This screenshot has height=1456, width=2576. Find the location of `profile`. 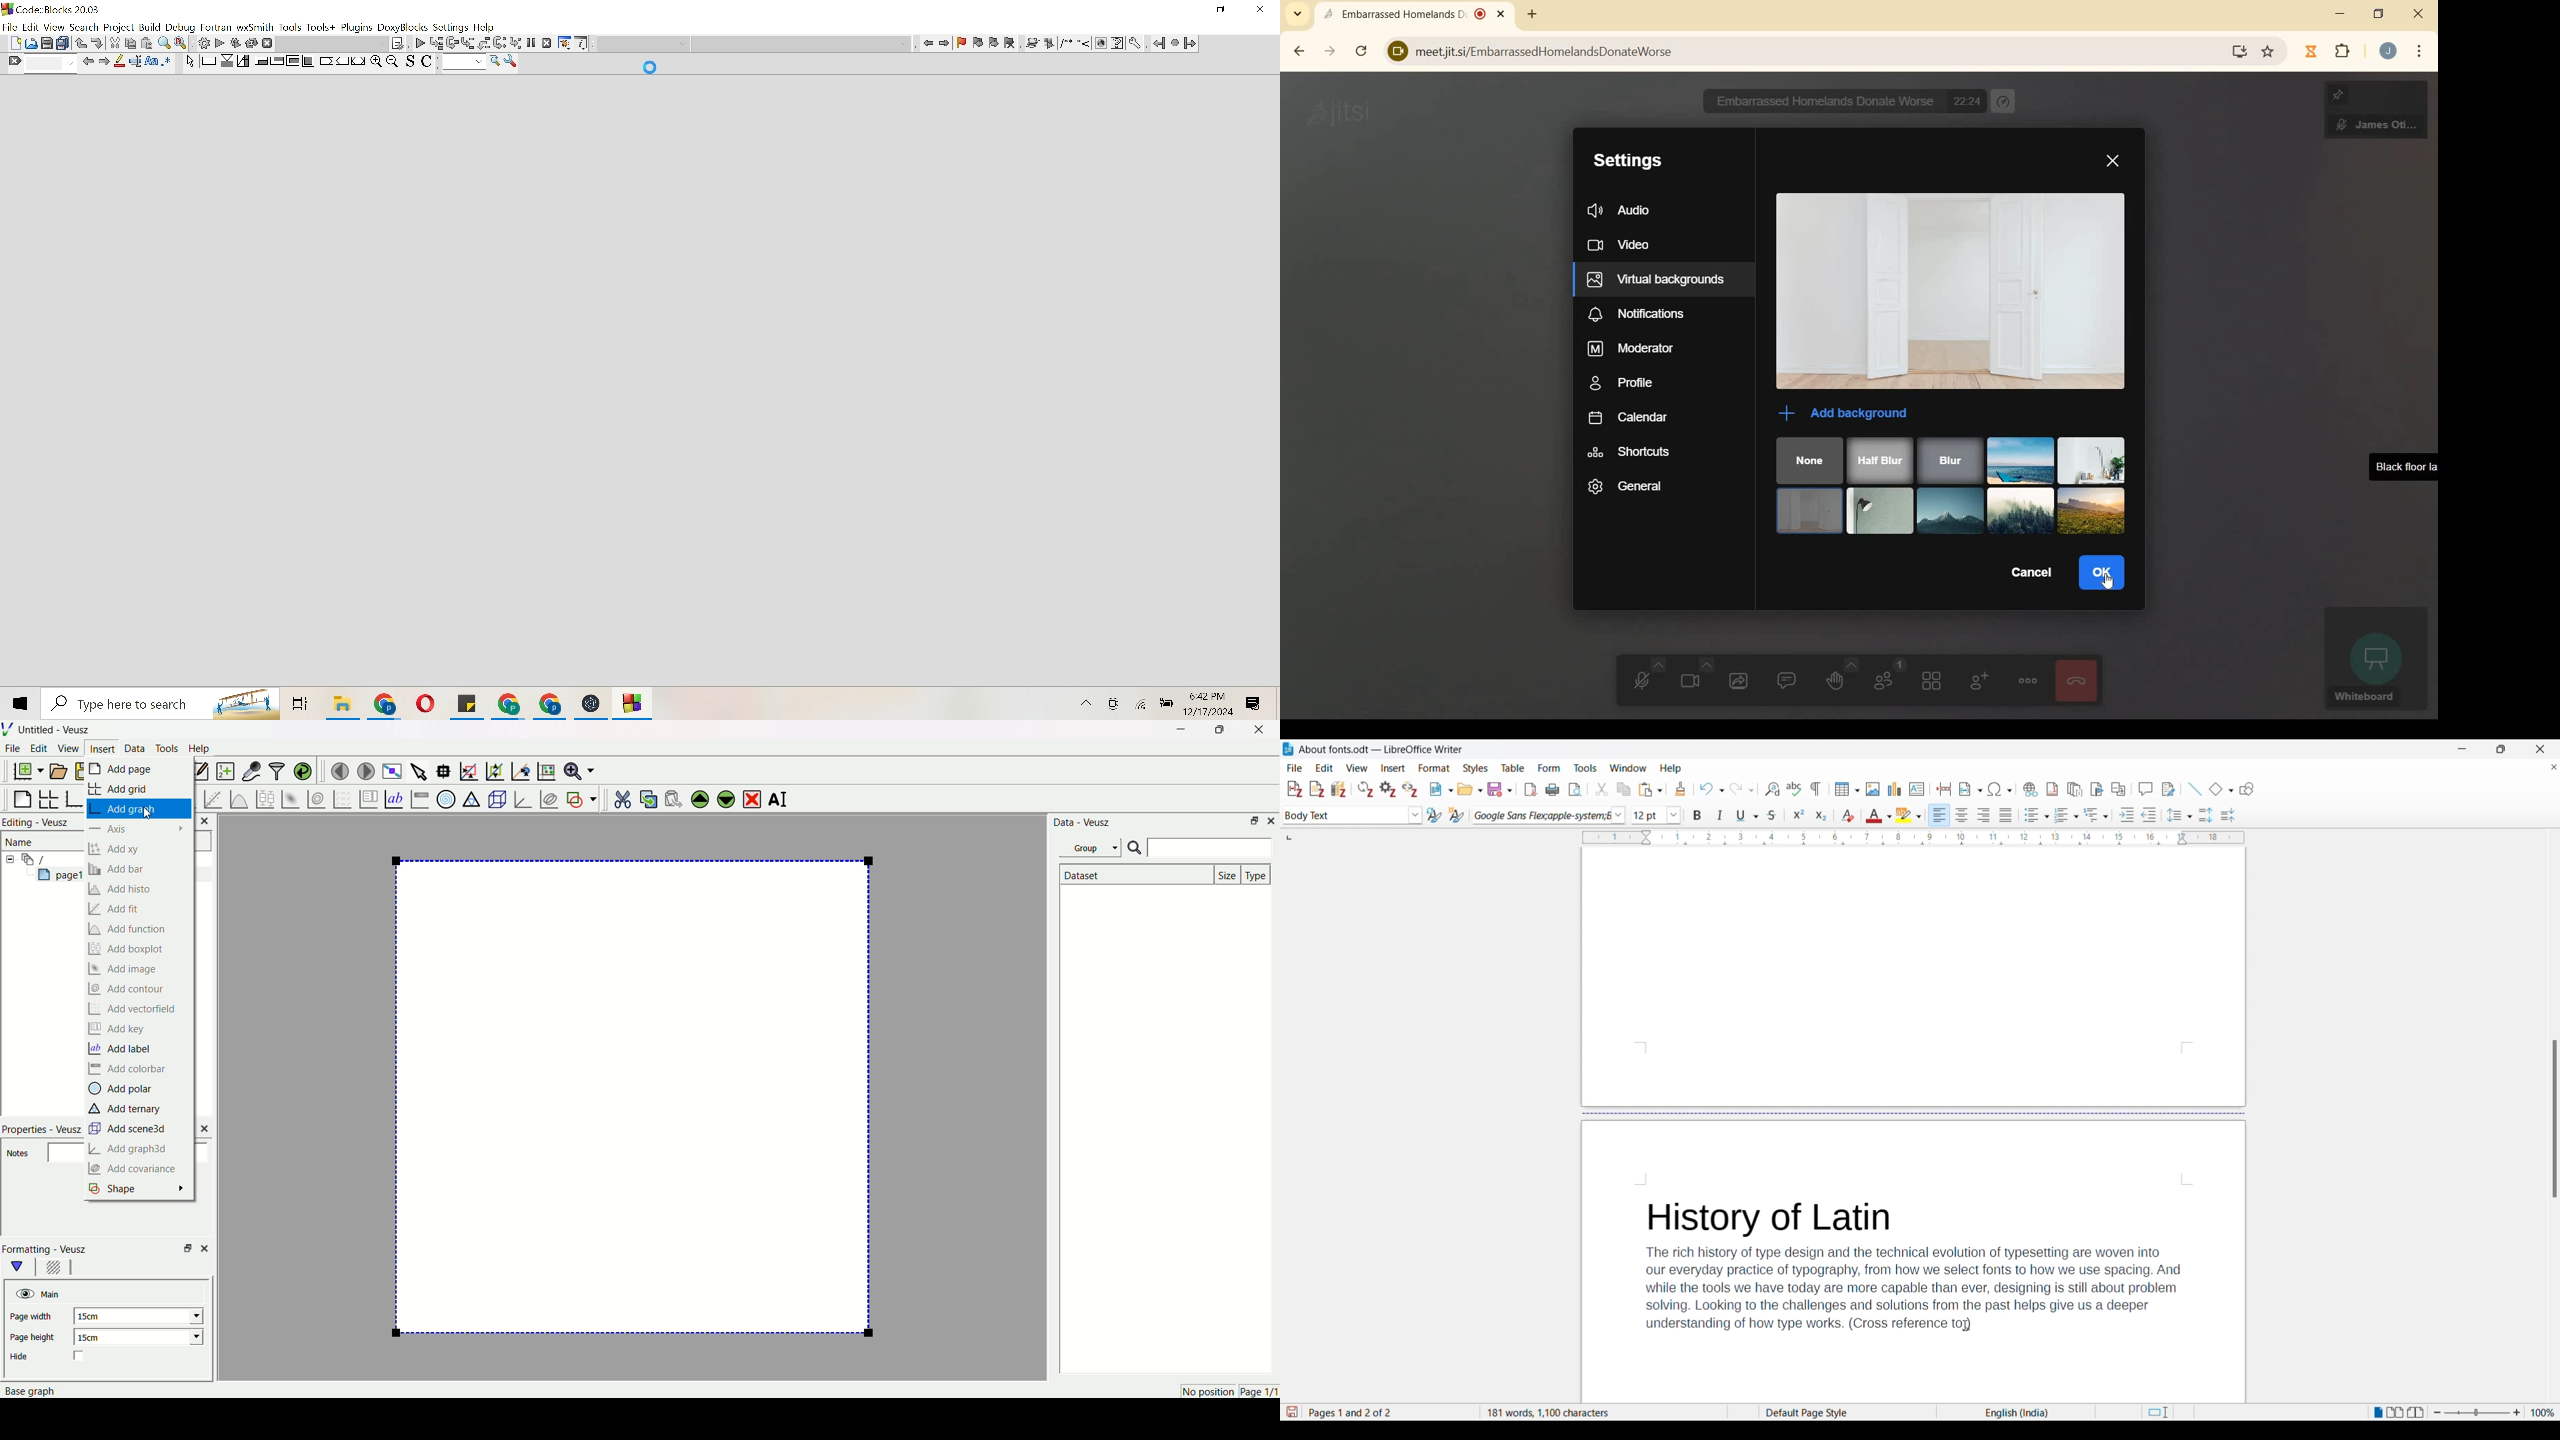

profile is located at coordinates (1623, 382).